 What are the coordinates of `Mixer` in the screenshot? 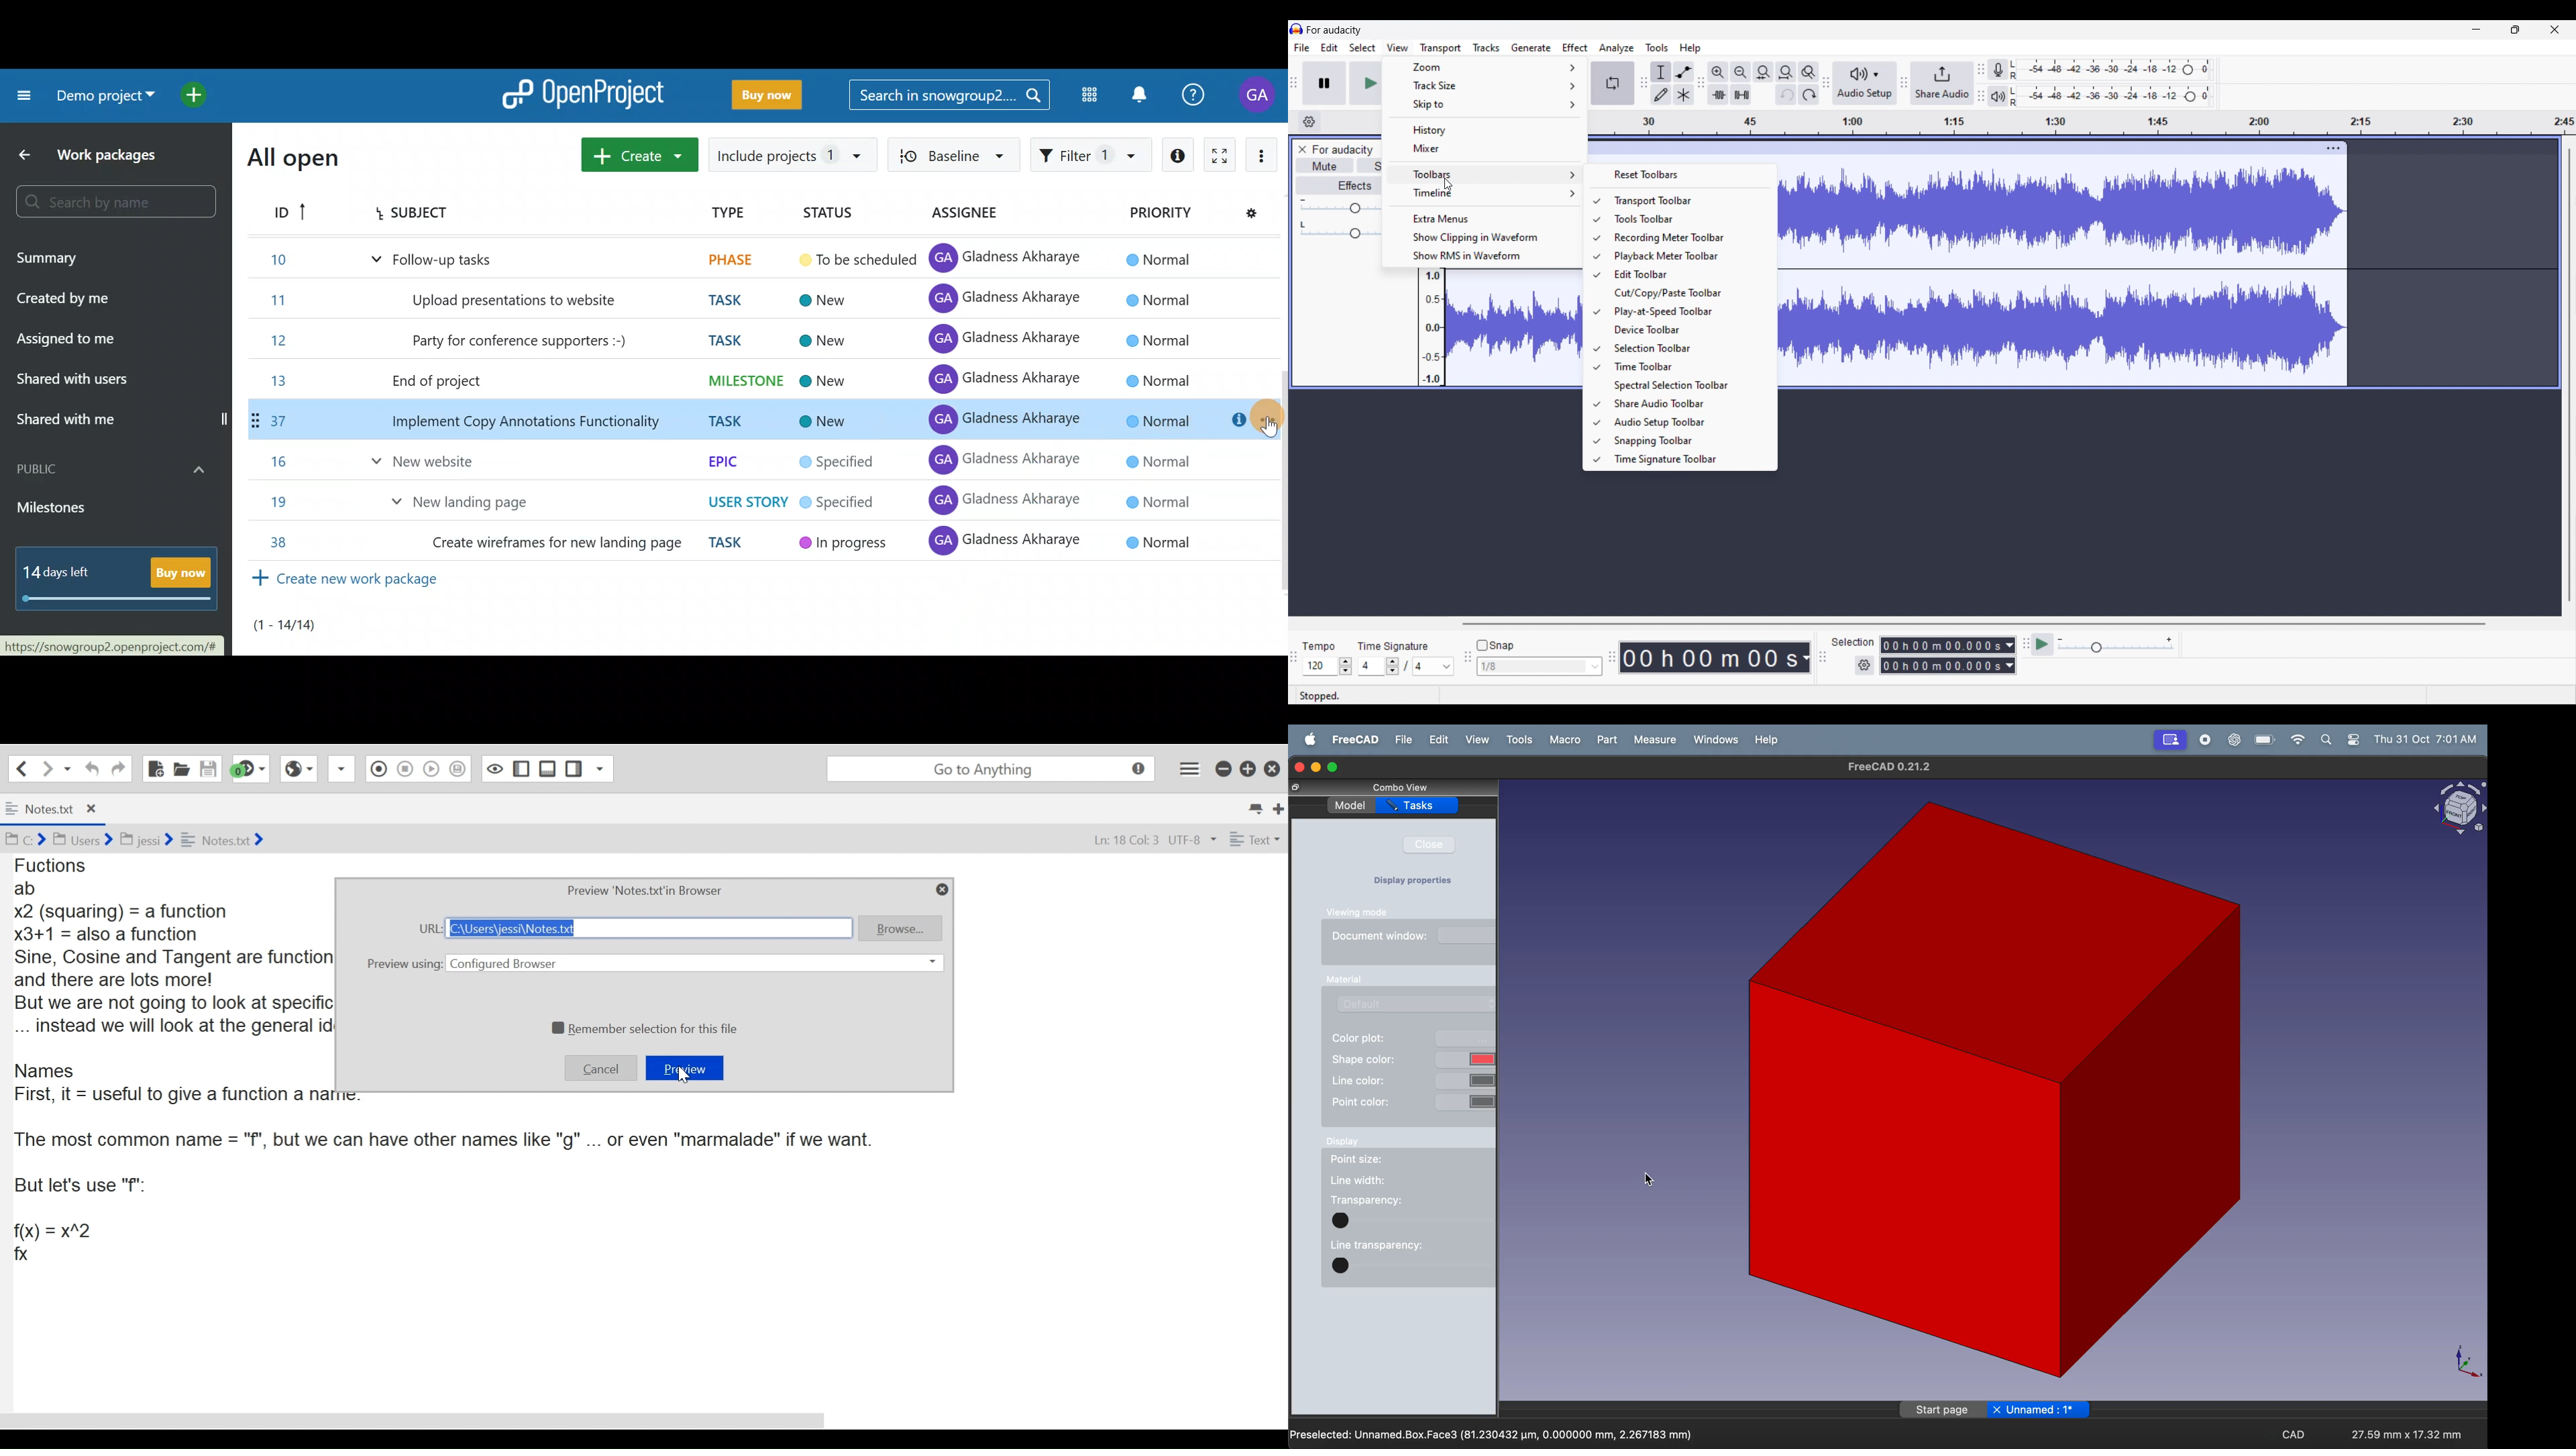 It's located at (1485, 149).